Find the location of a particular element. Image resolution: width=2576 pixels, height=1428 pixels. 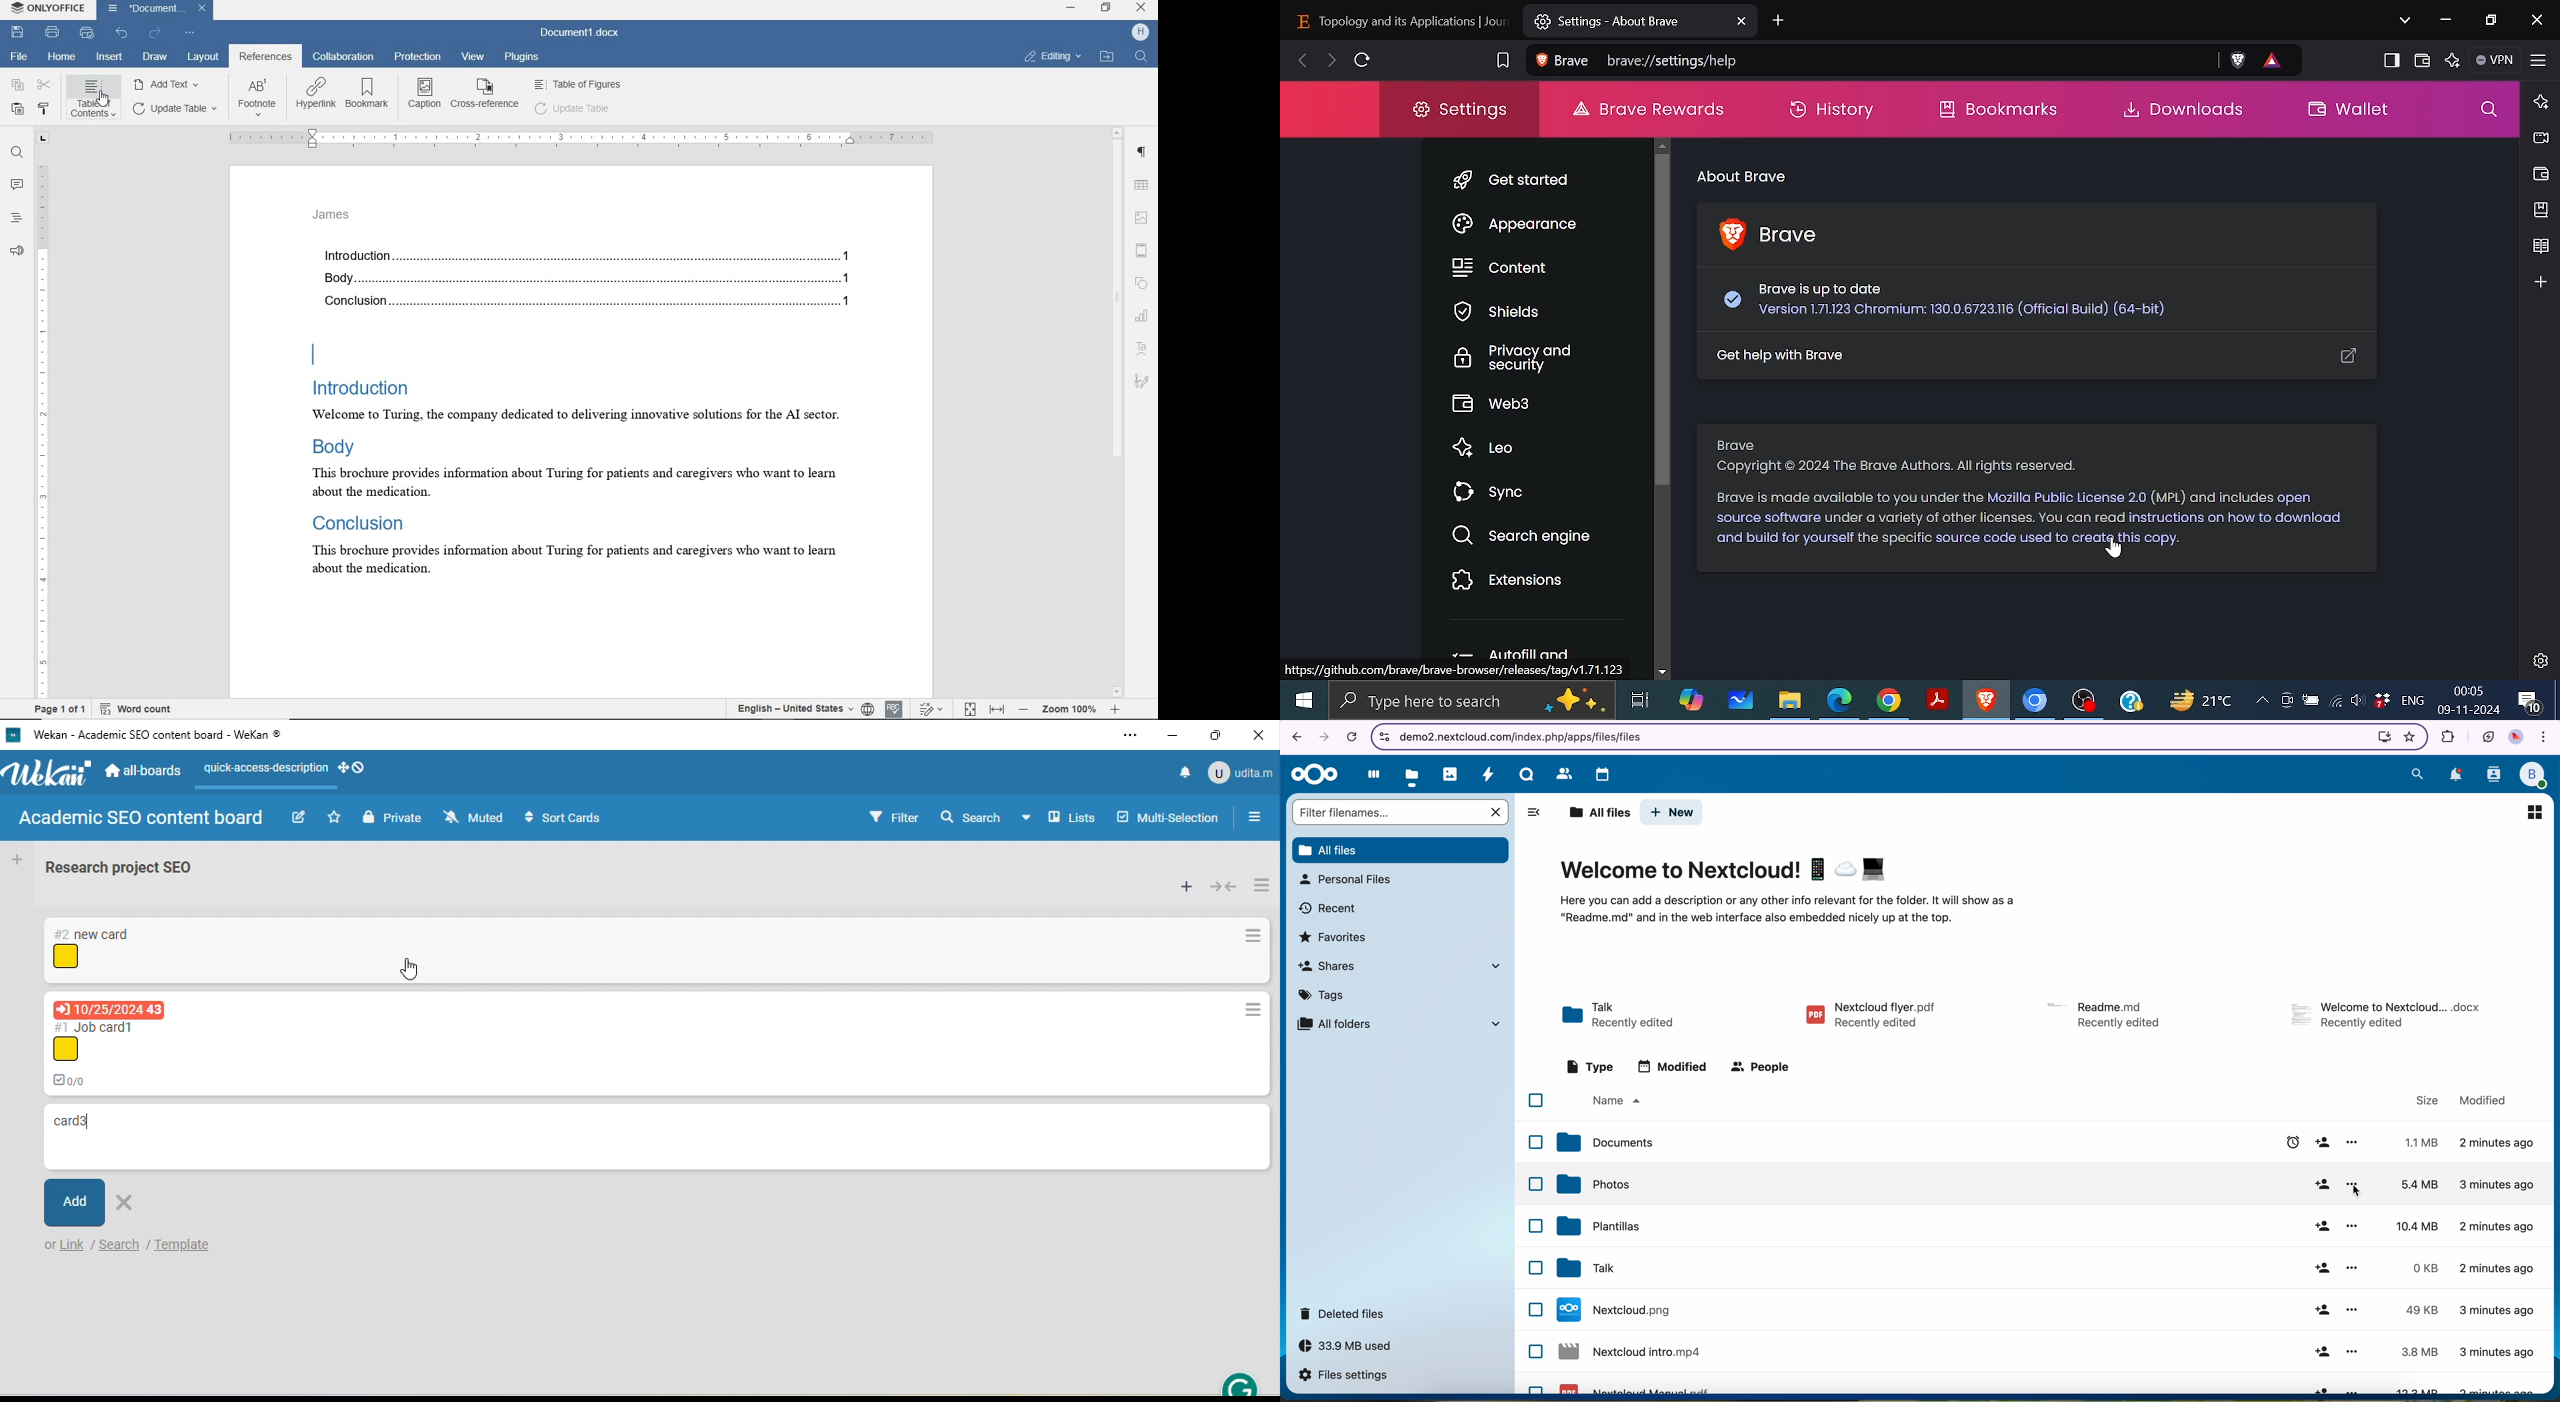

name is located at coordinates (1621, 1101).